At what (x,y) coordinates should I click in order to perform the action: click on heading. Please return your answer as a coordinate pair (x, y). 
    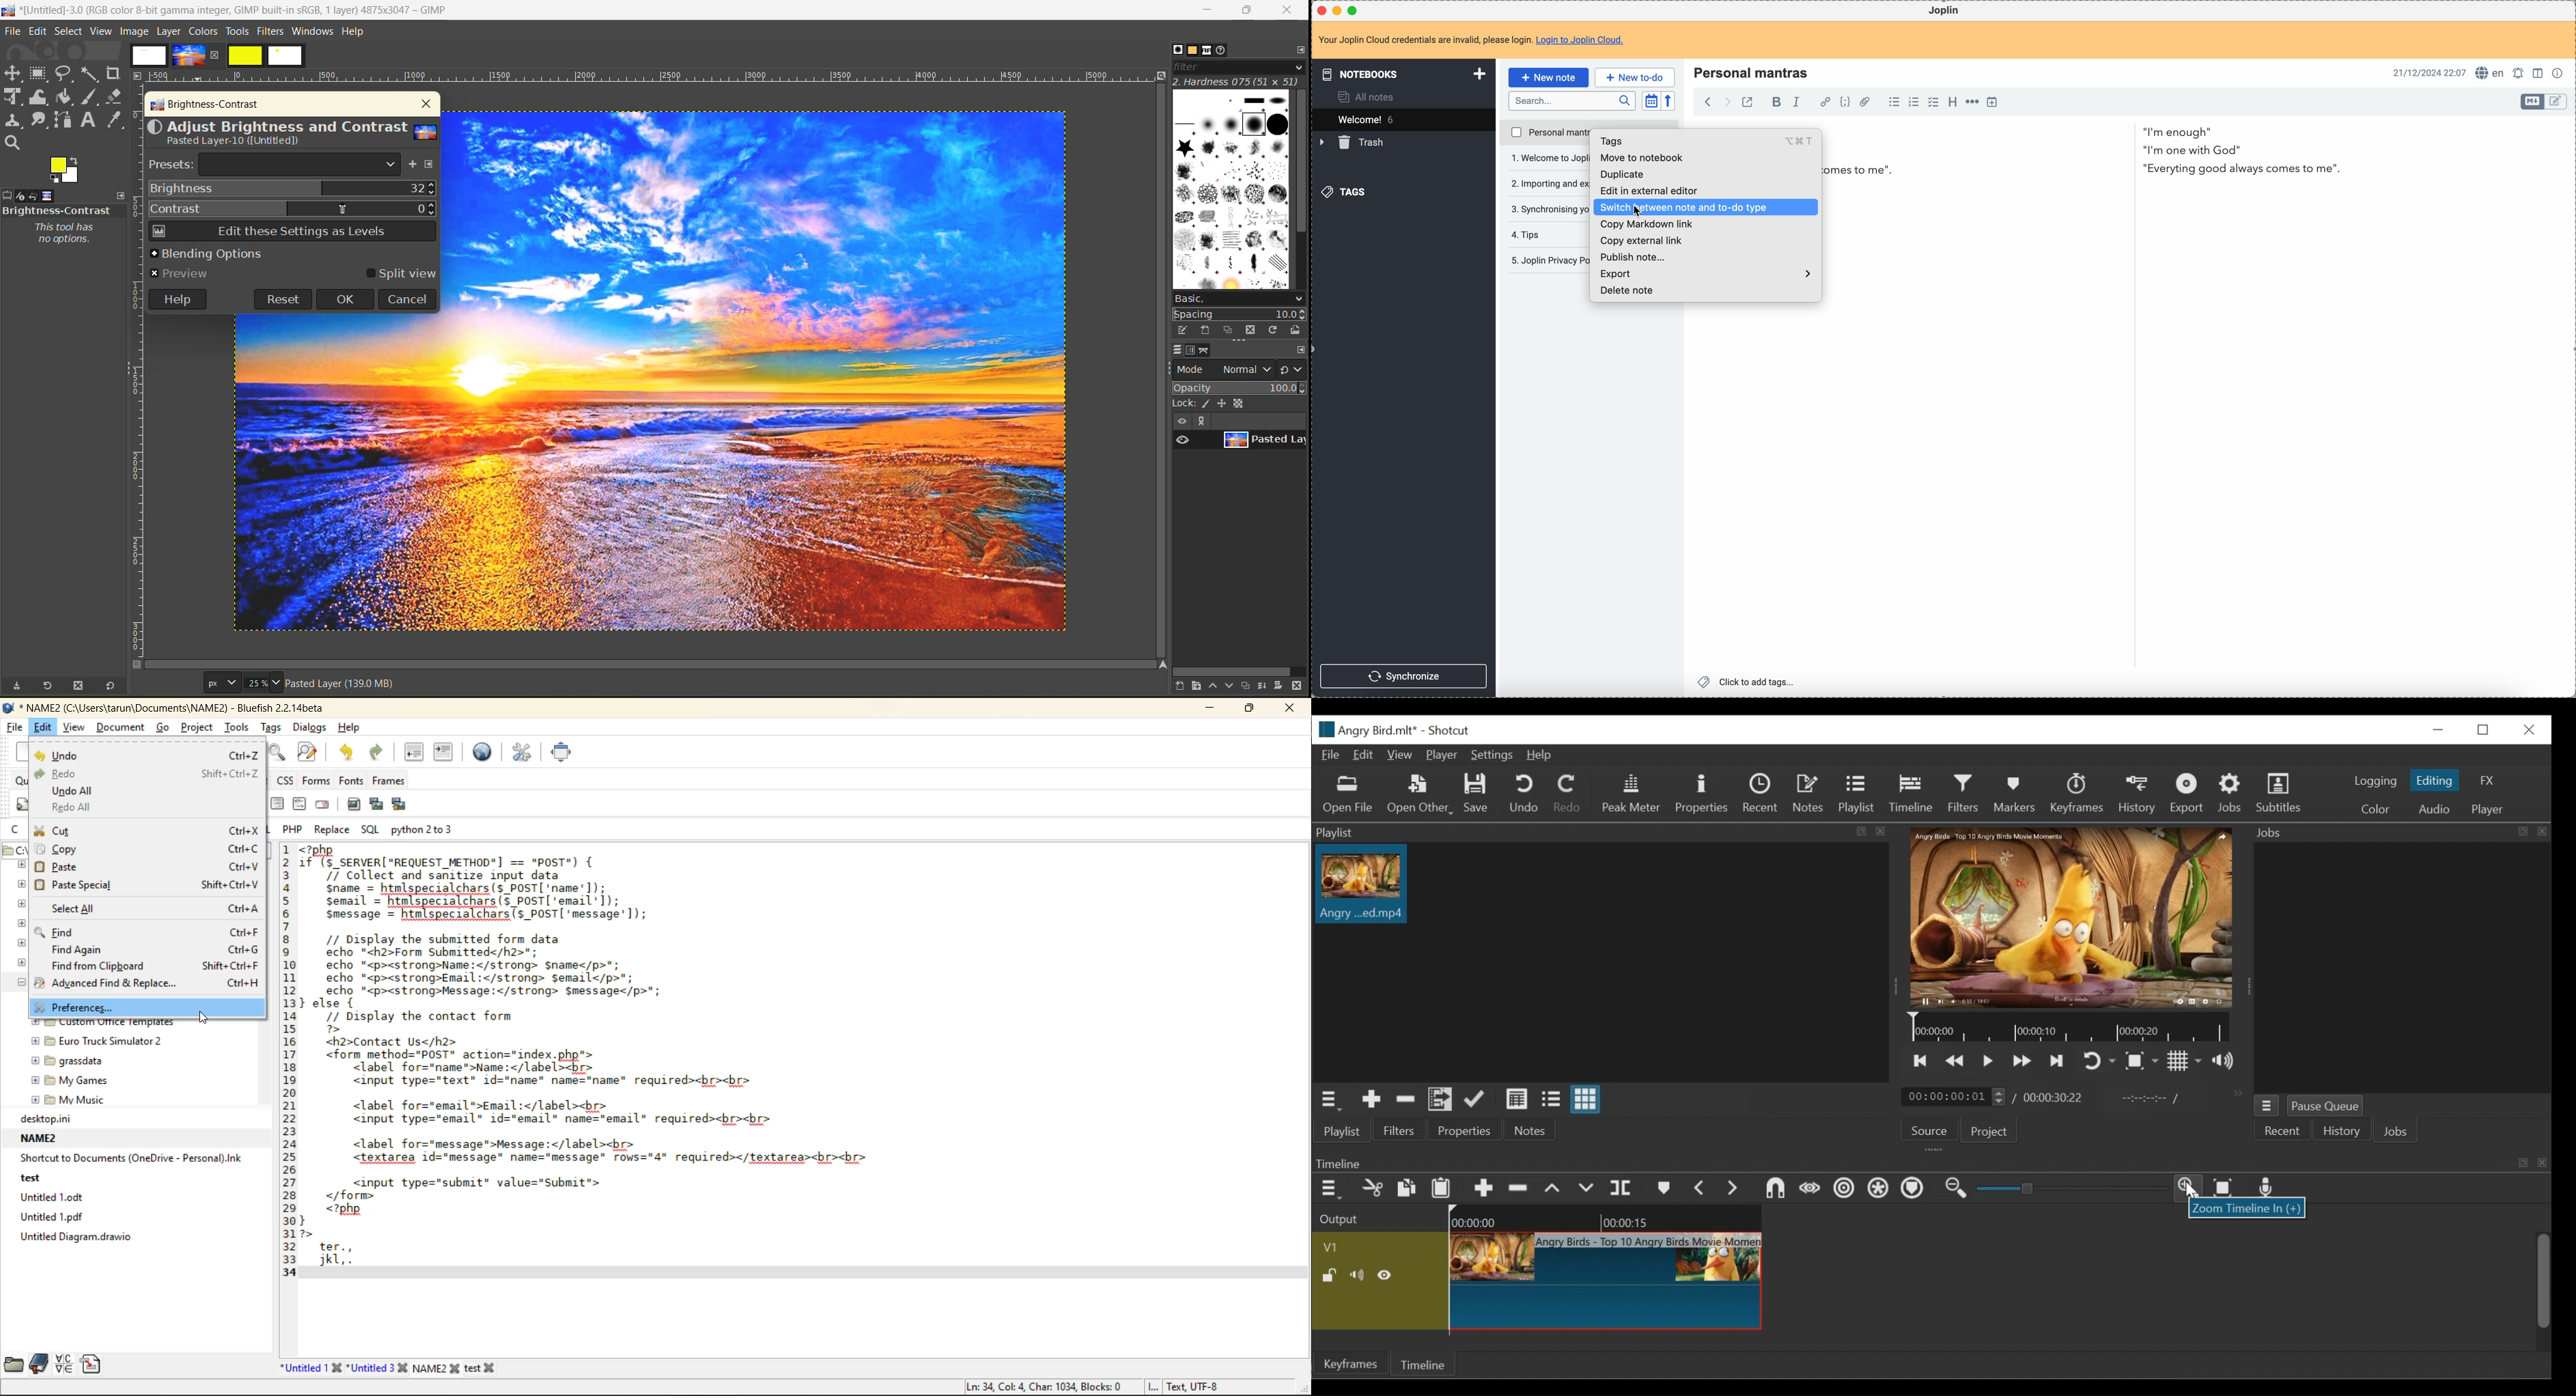
    Looking at the image, I should click on (1953, 102).